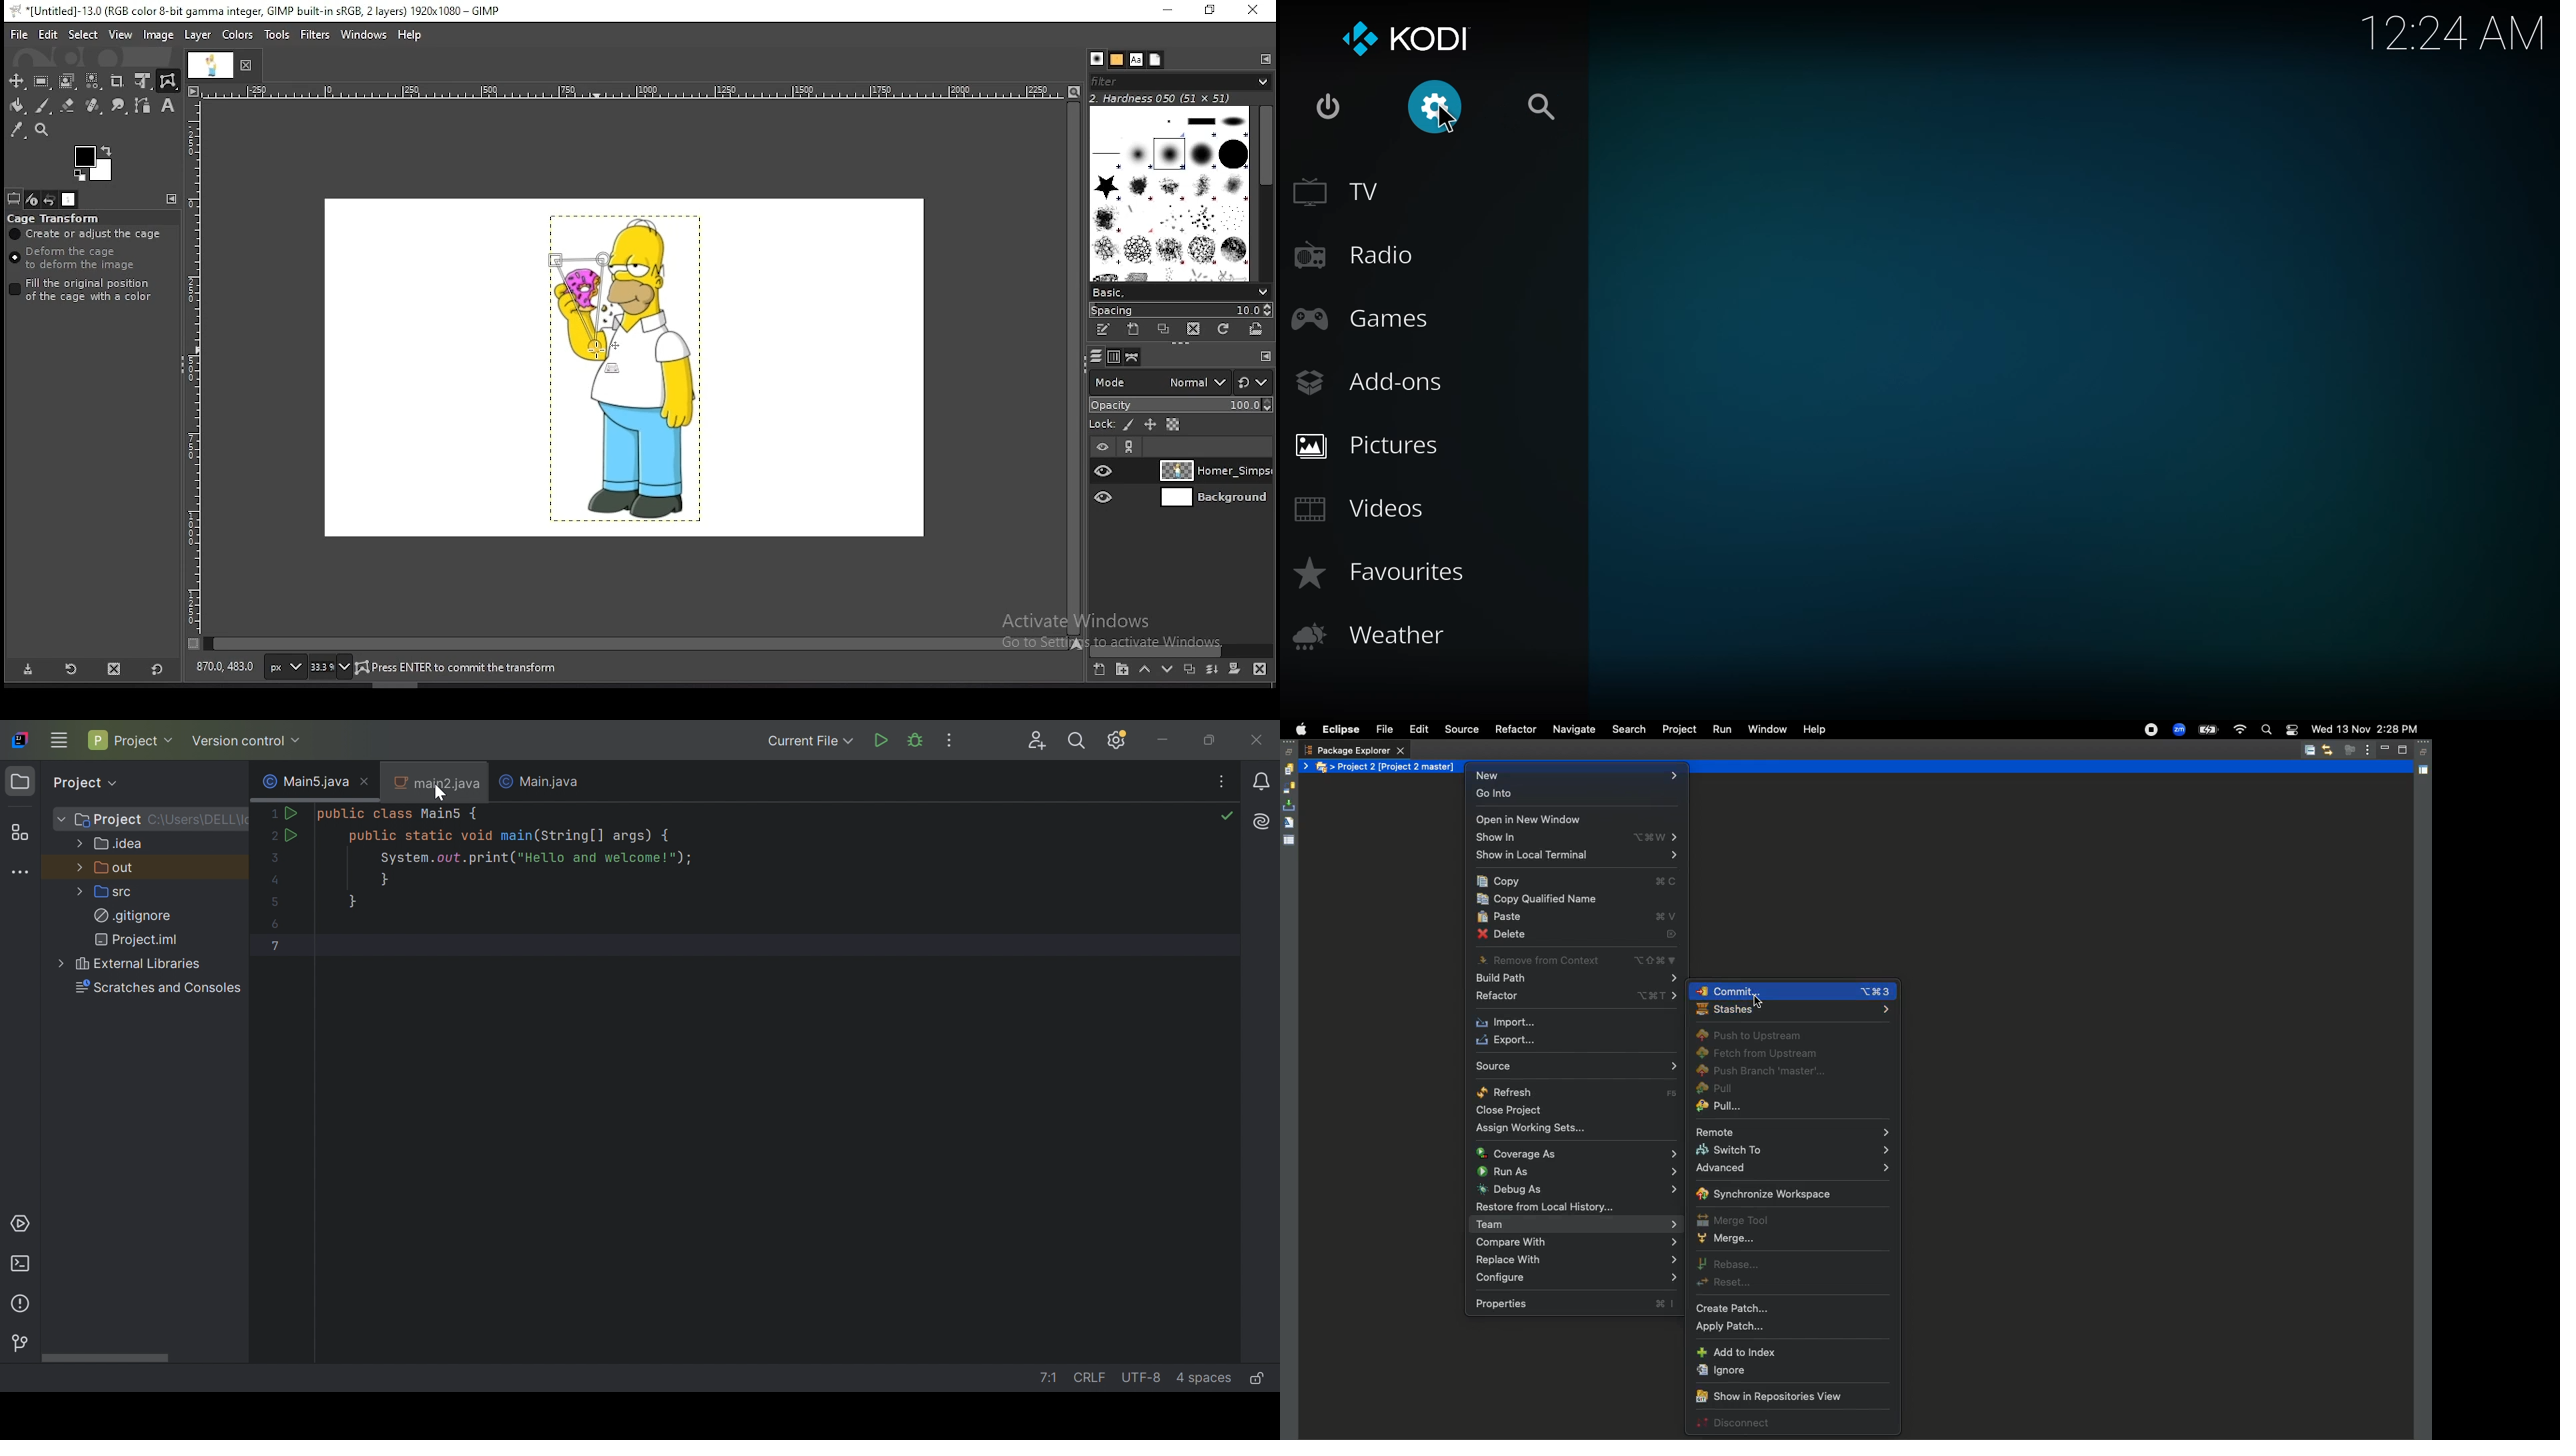 This screenshot has height=1456, width=2576. Describe the element at coordinates (1377, 573) in the screenshot. I see `Favourites` at that location.